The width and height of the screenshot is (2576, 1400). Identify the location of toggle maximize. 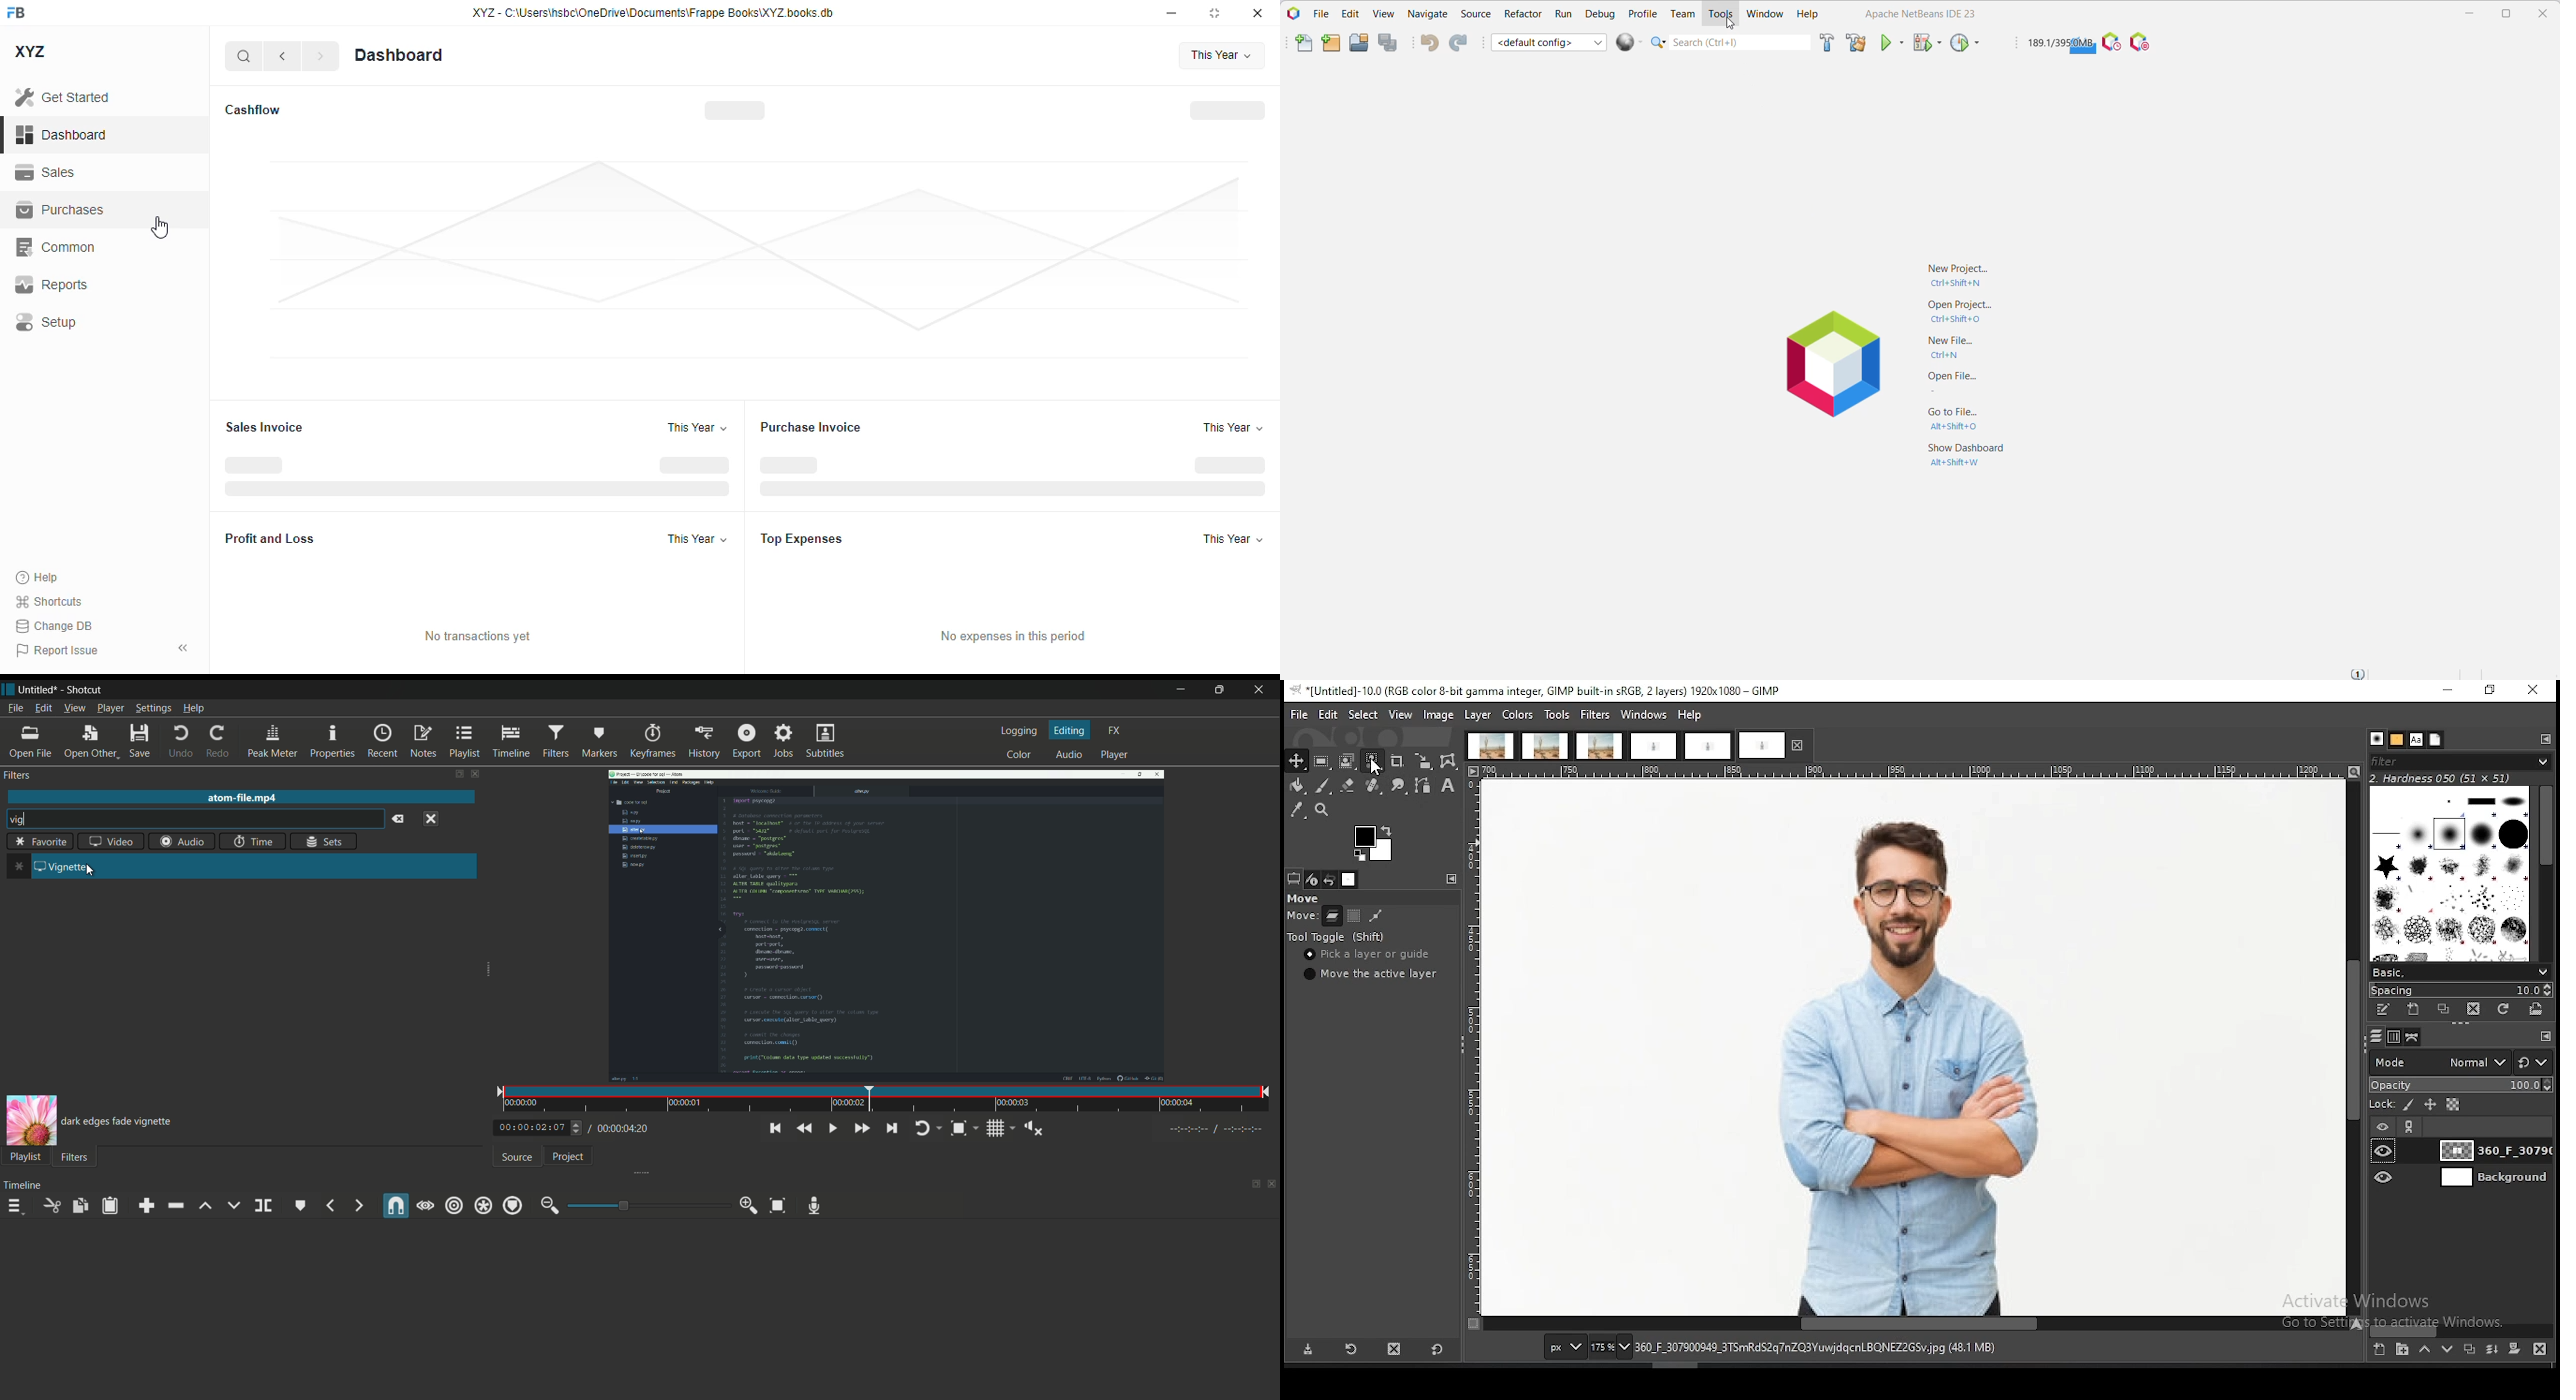
(1213, 12).